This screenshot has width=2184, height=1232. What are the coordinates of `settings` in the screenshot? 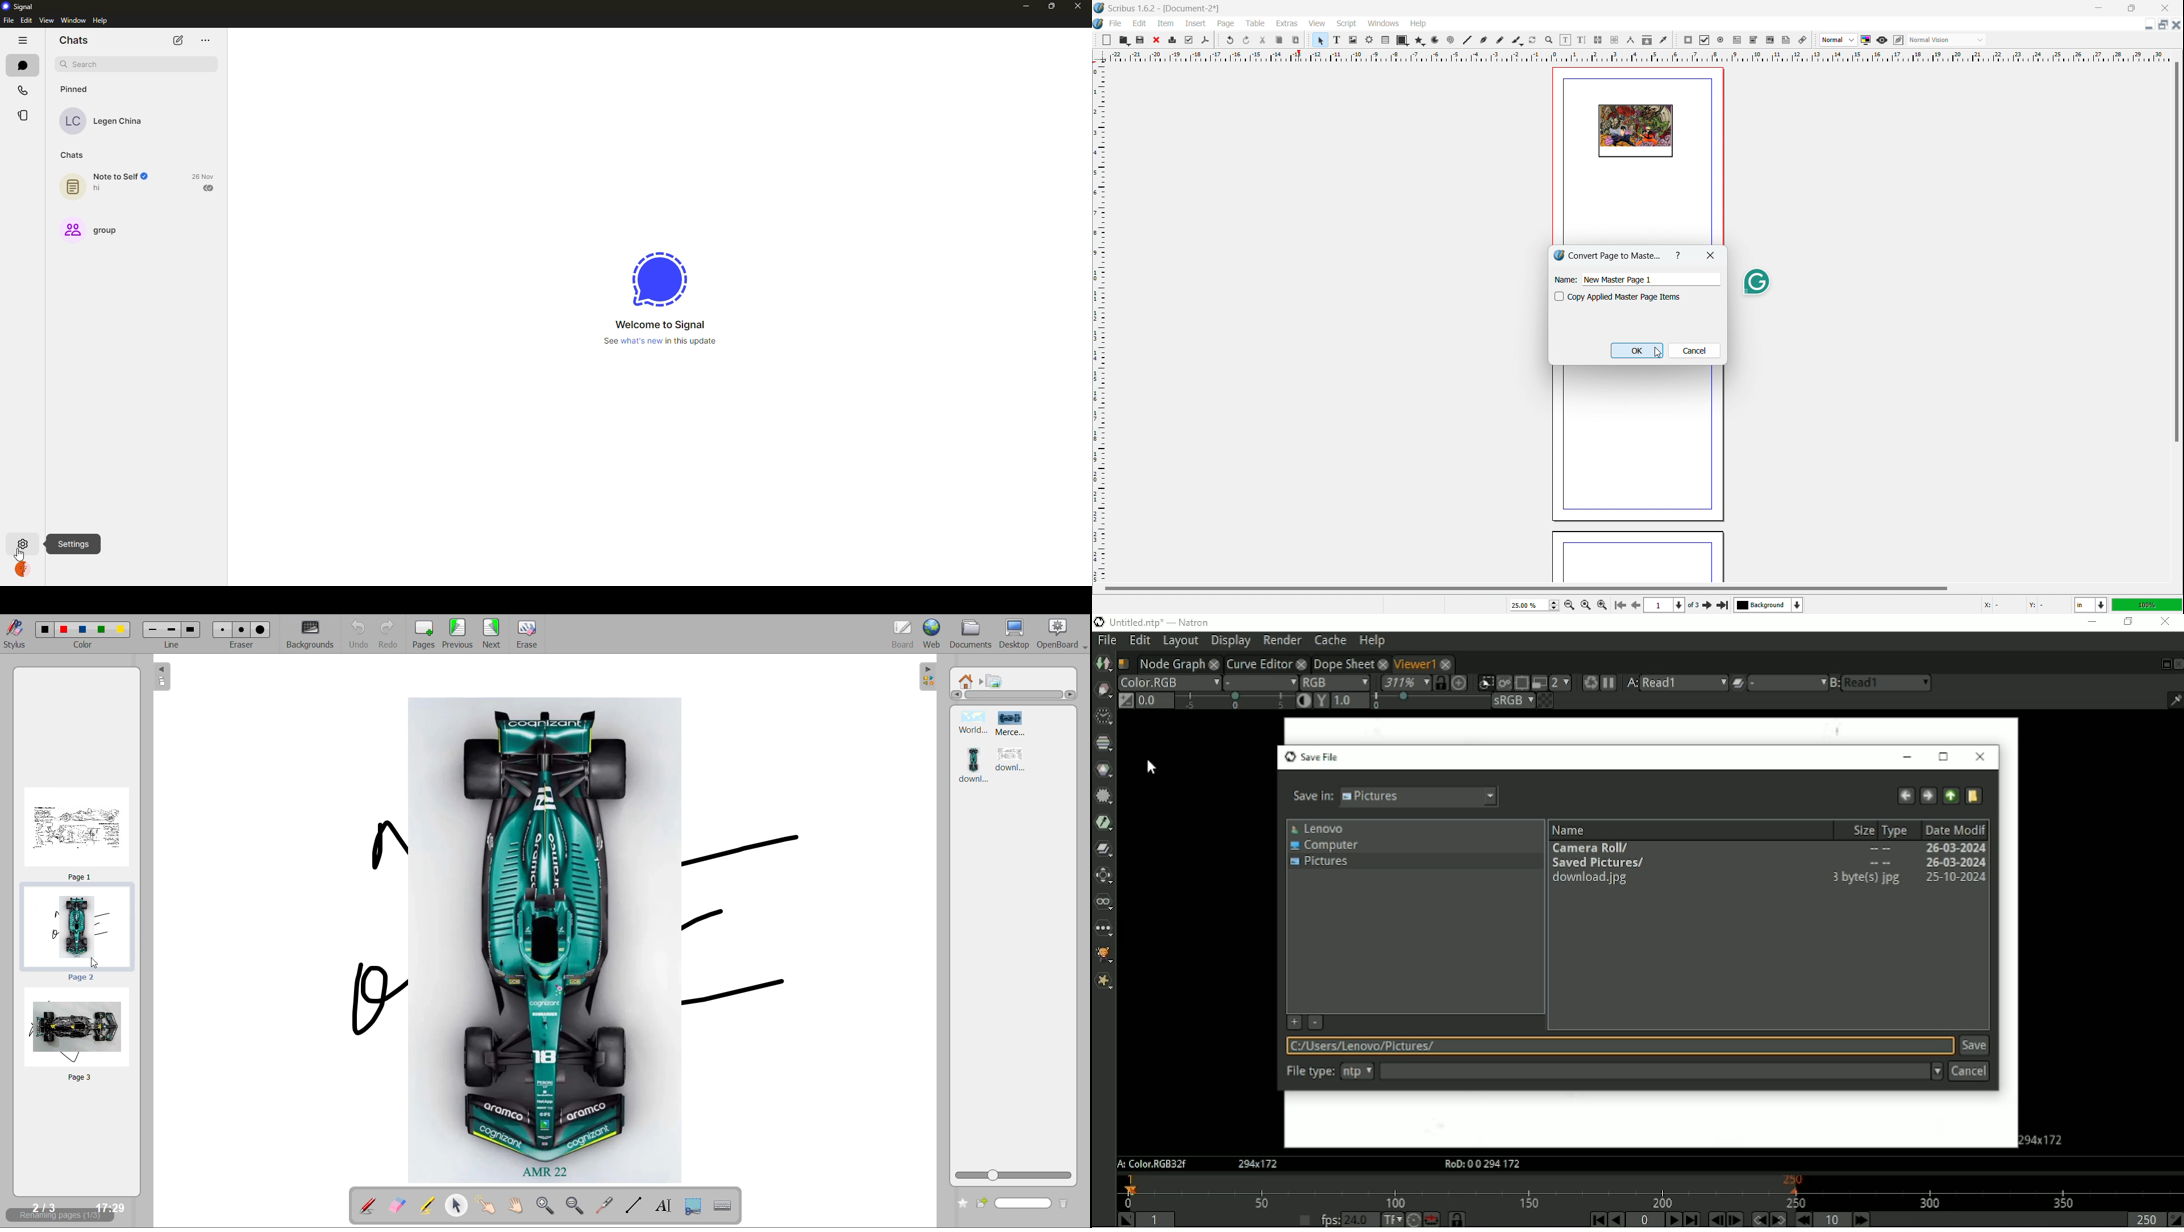 It's located at (73, 544).